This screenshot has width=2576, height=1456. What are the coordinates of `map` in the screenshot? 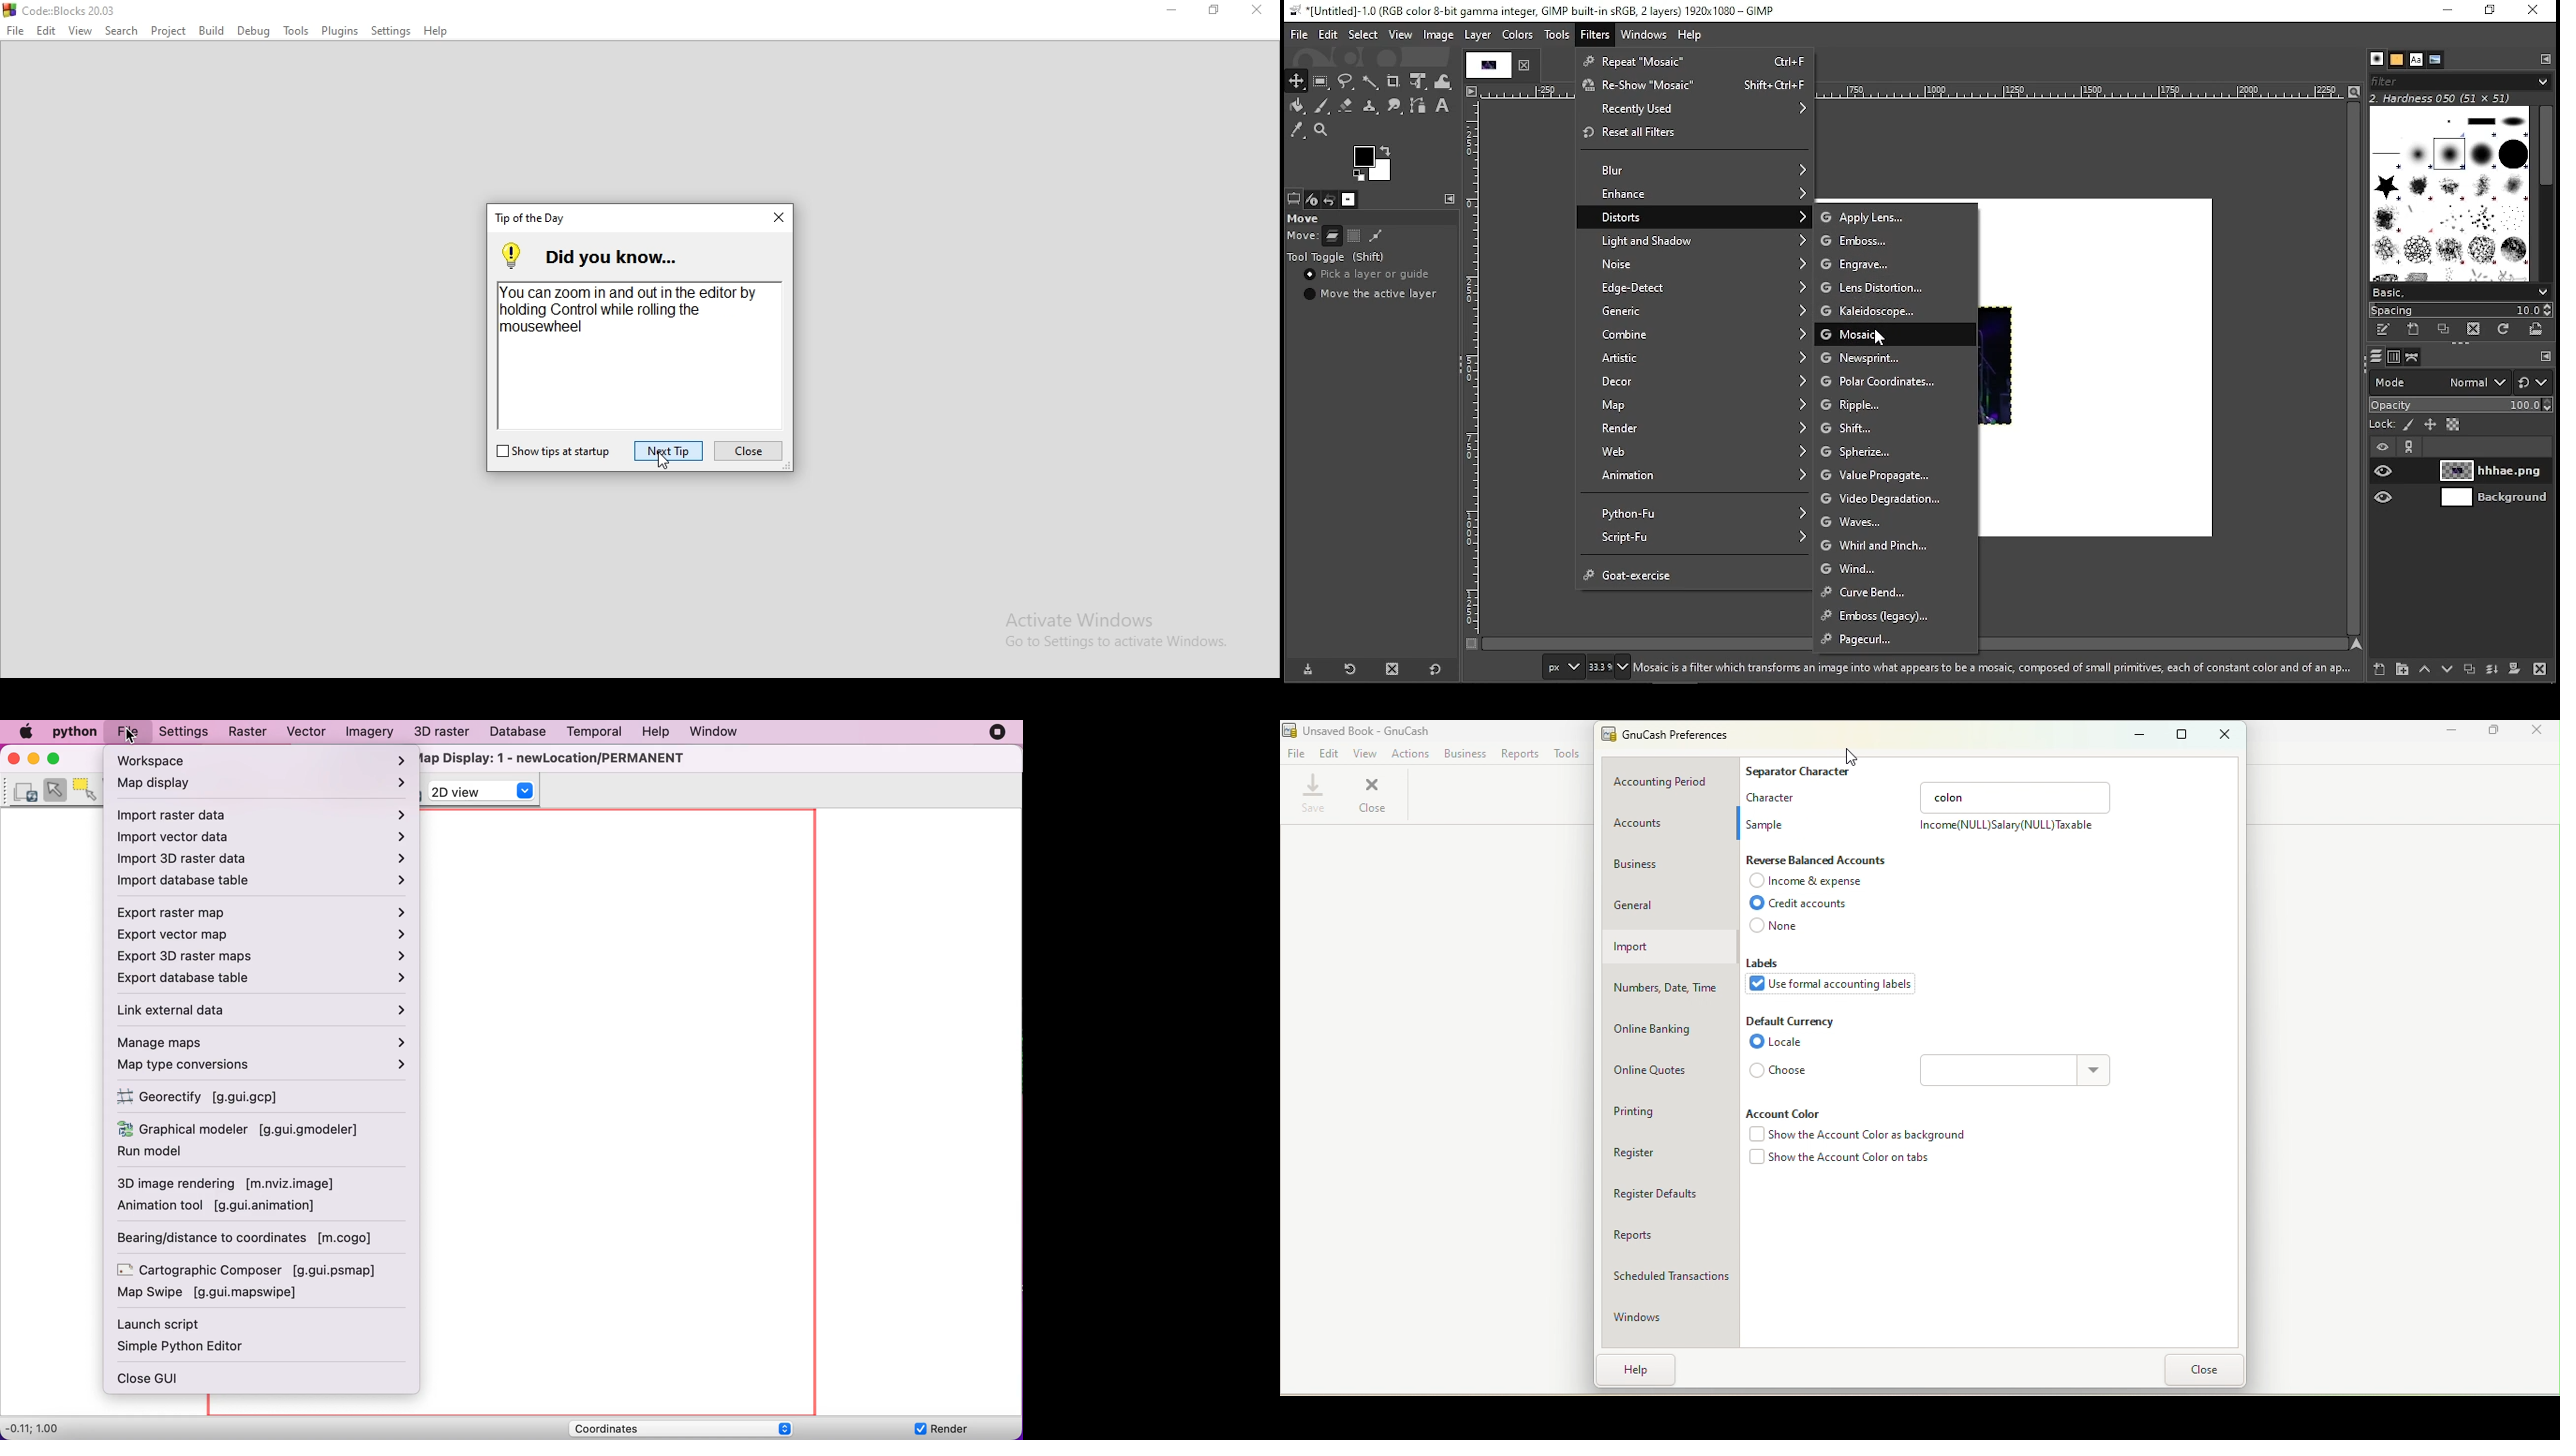 It's located at (1698, 403).